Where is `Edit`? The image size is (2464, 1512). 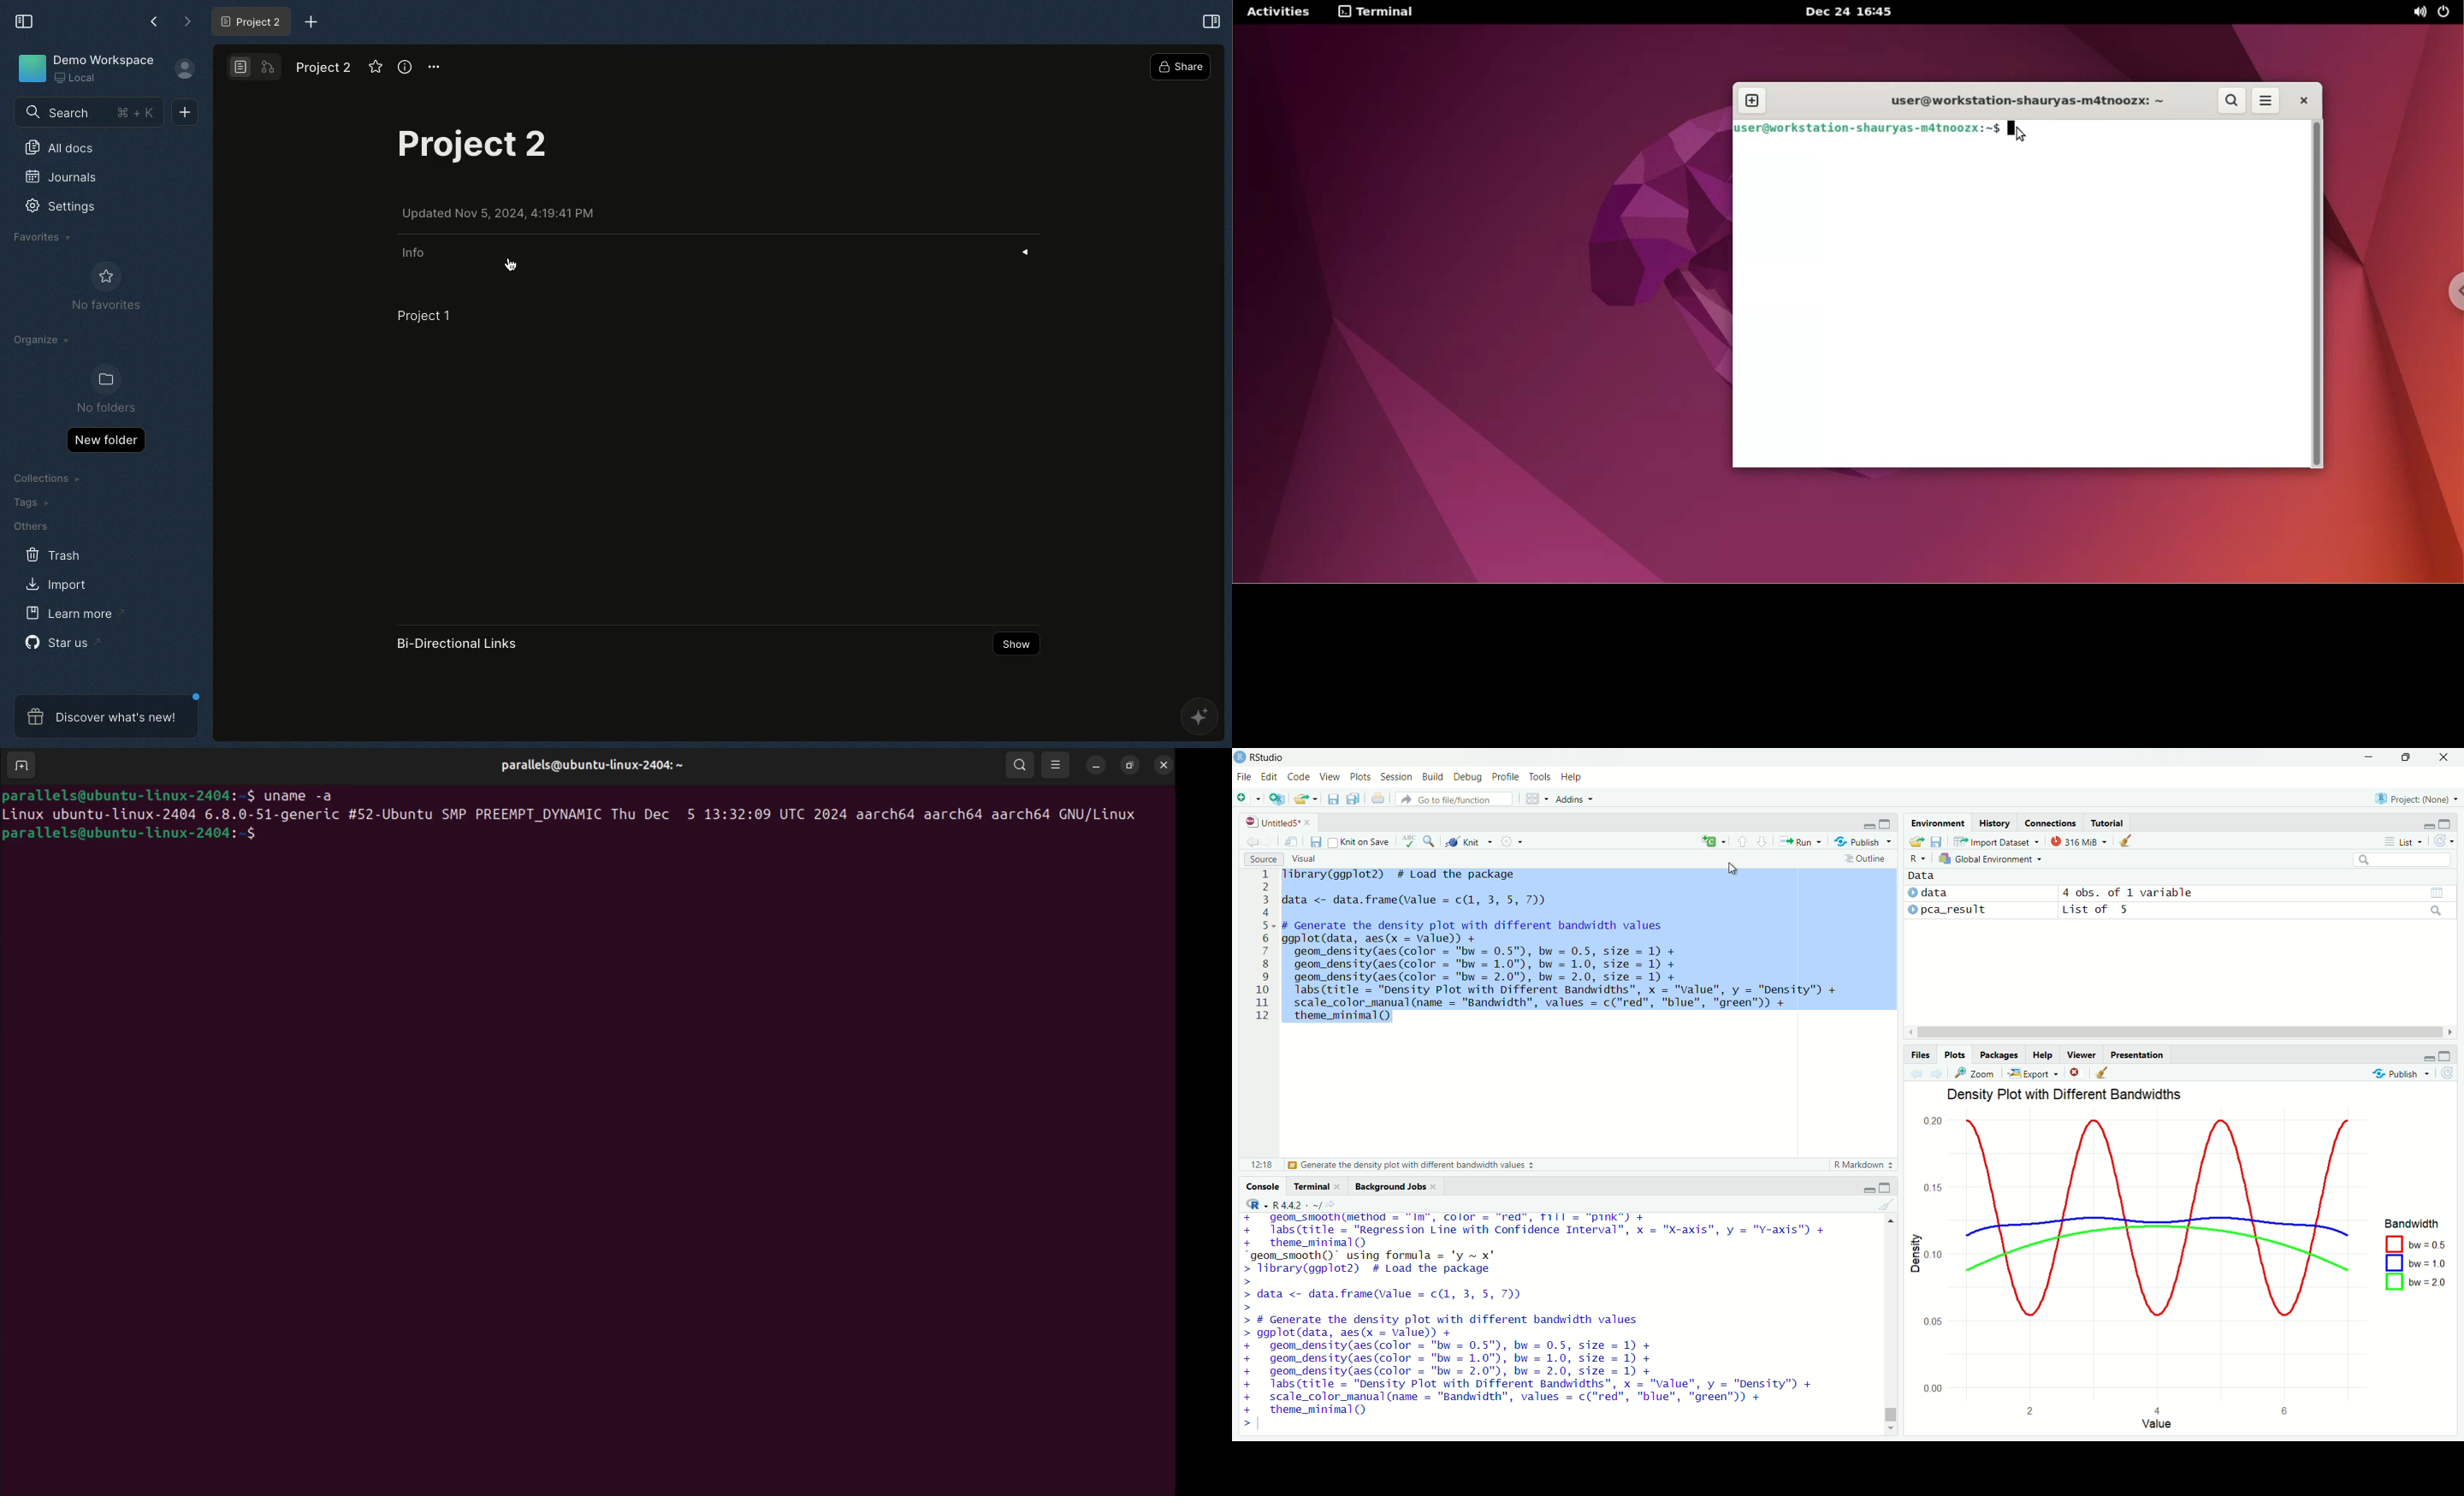 Edit is located at coordinates (1269, 777).